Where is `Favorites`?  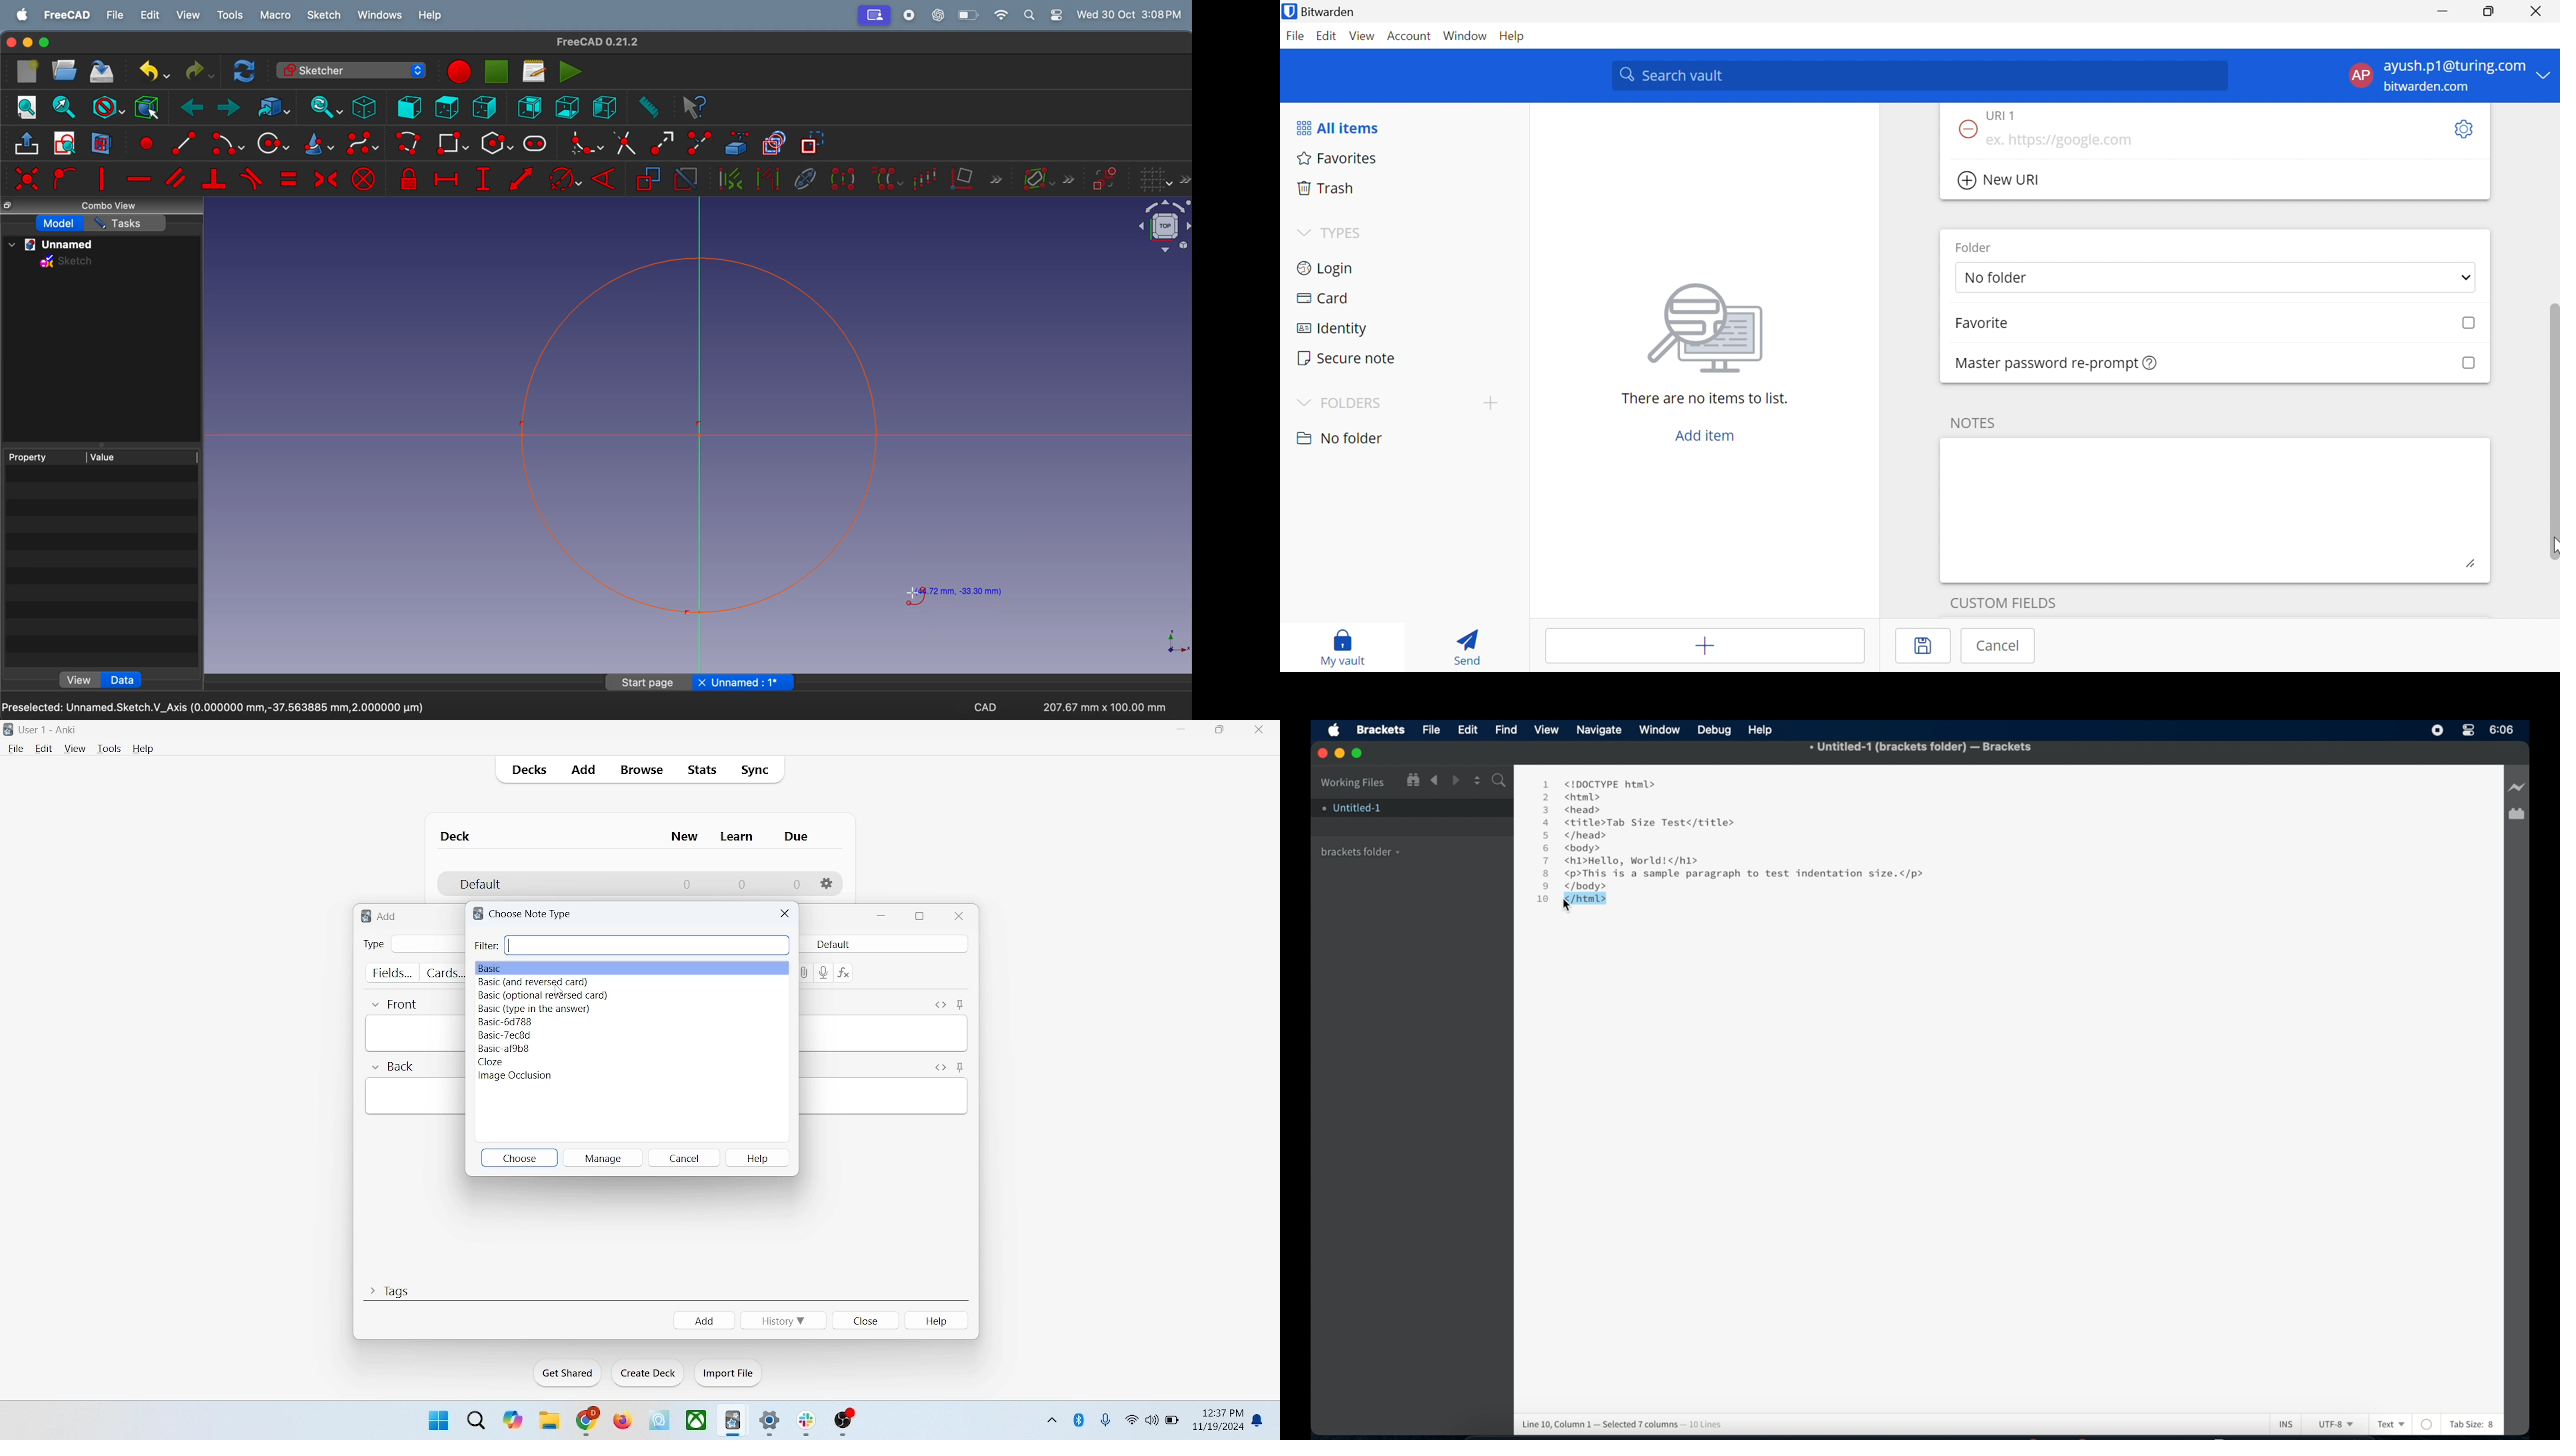 Favorites is located at coordinates (1335, 157).